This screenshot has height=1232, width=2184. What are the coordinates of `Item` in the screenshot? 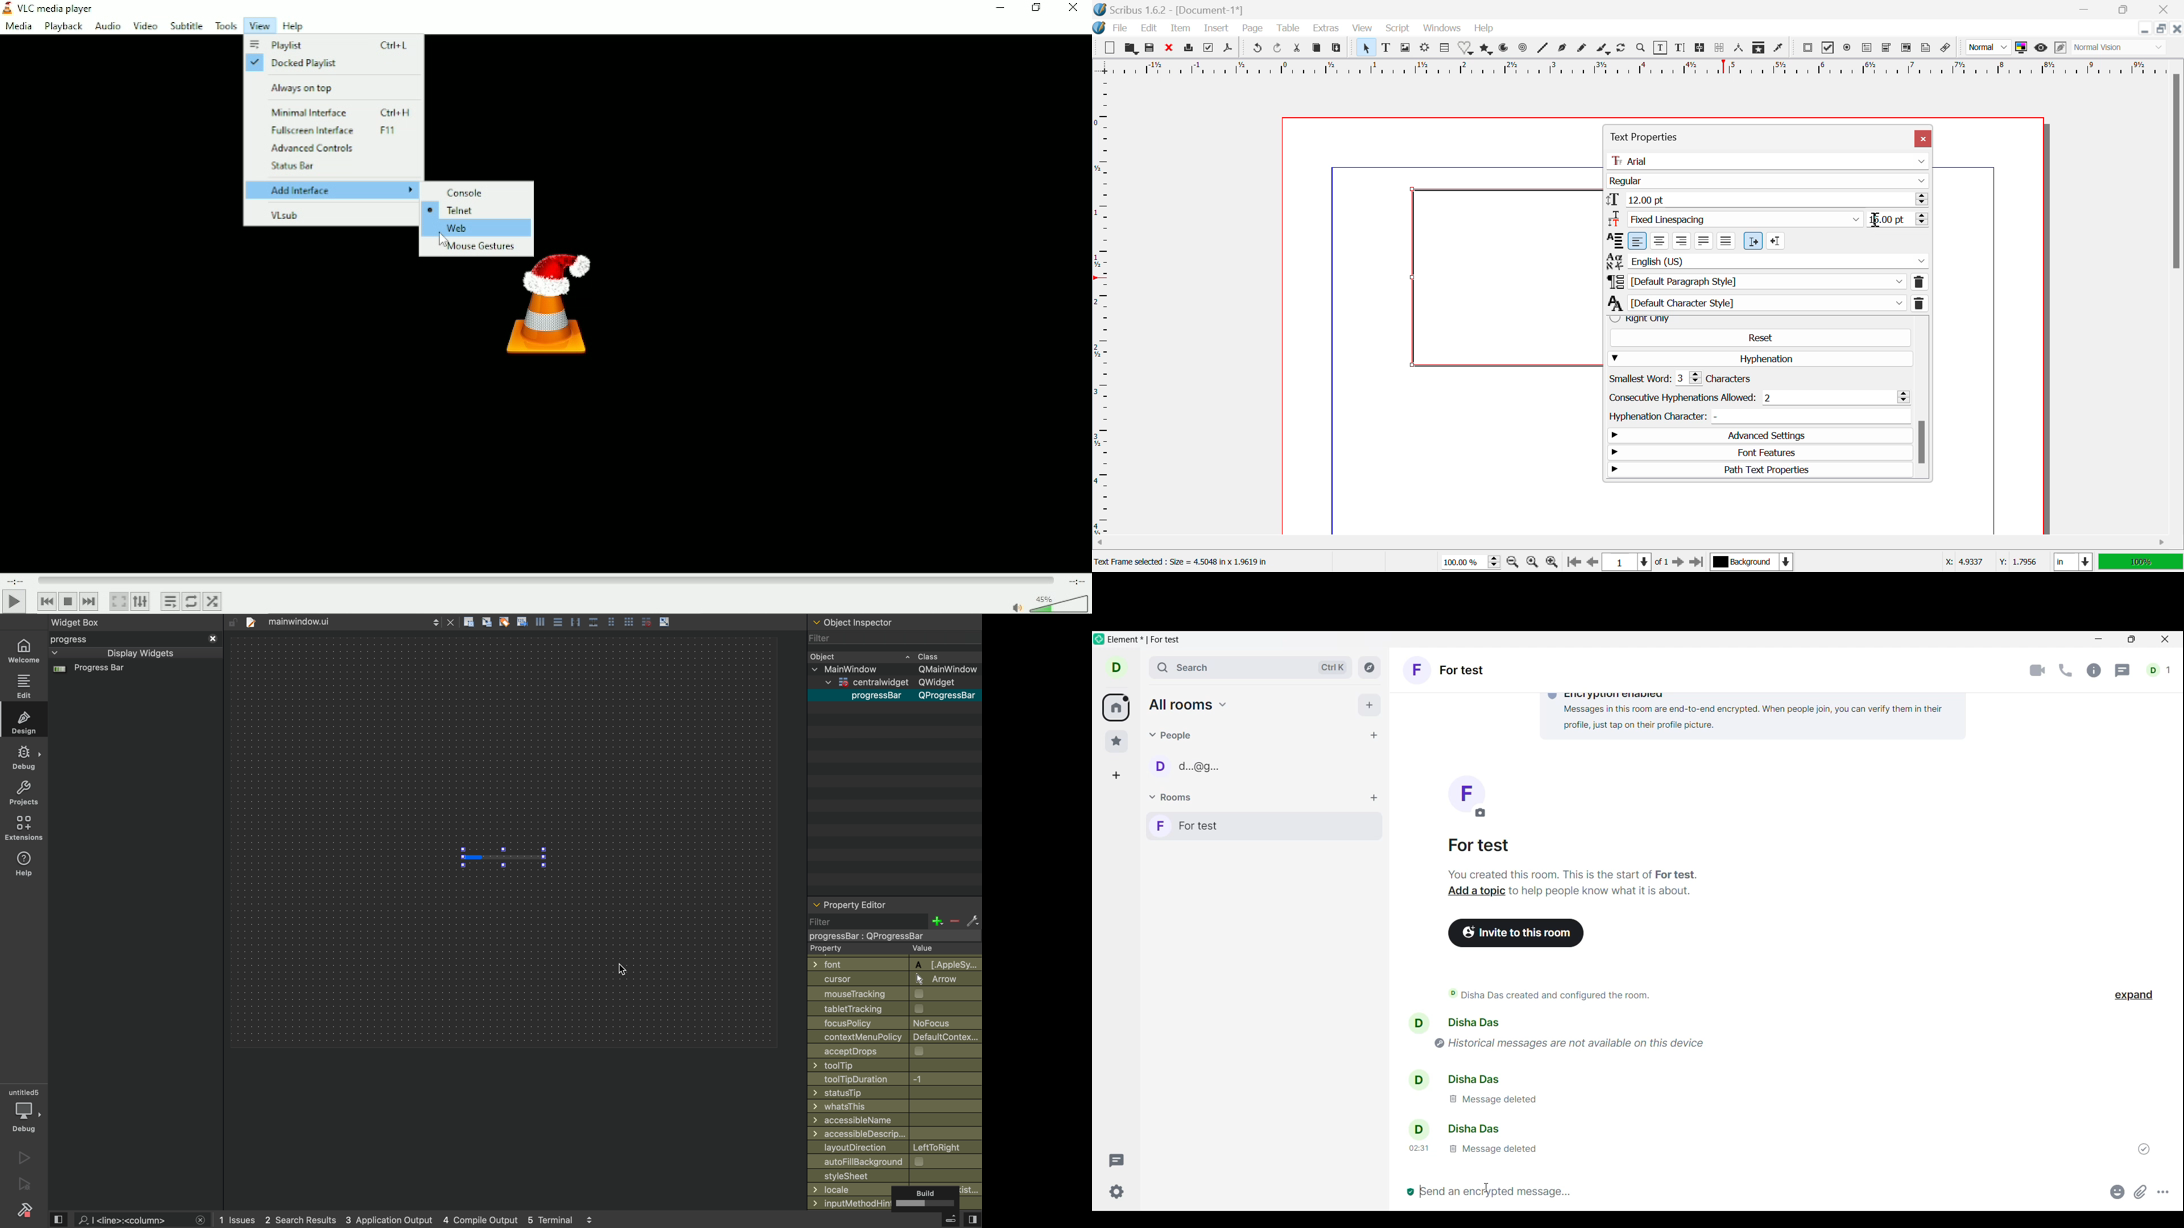 It's located at (1181, 30).